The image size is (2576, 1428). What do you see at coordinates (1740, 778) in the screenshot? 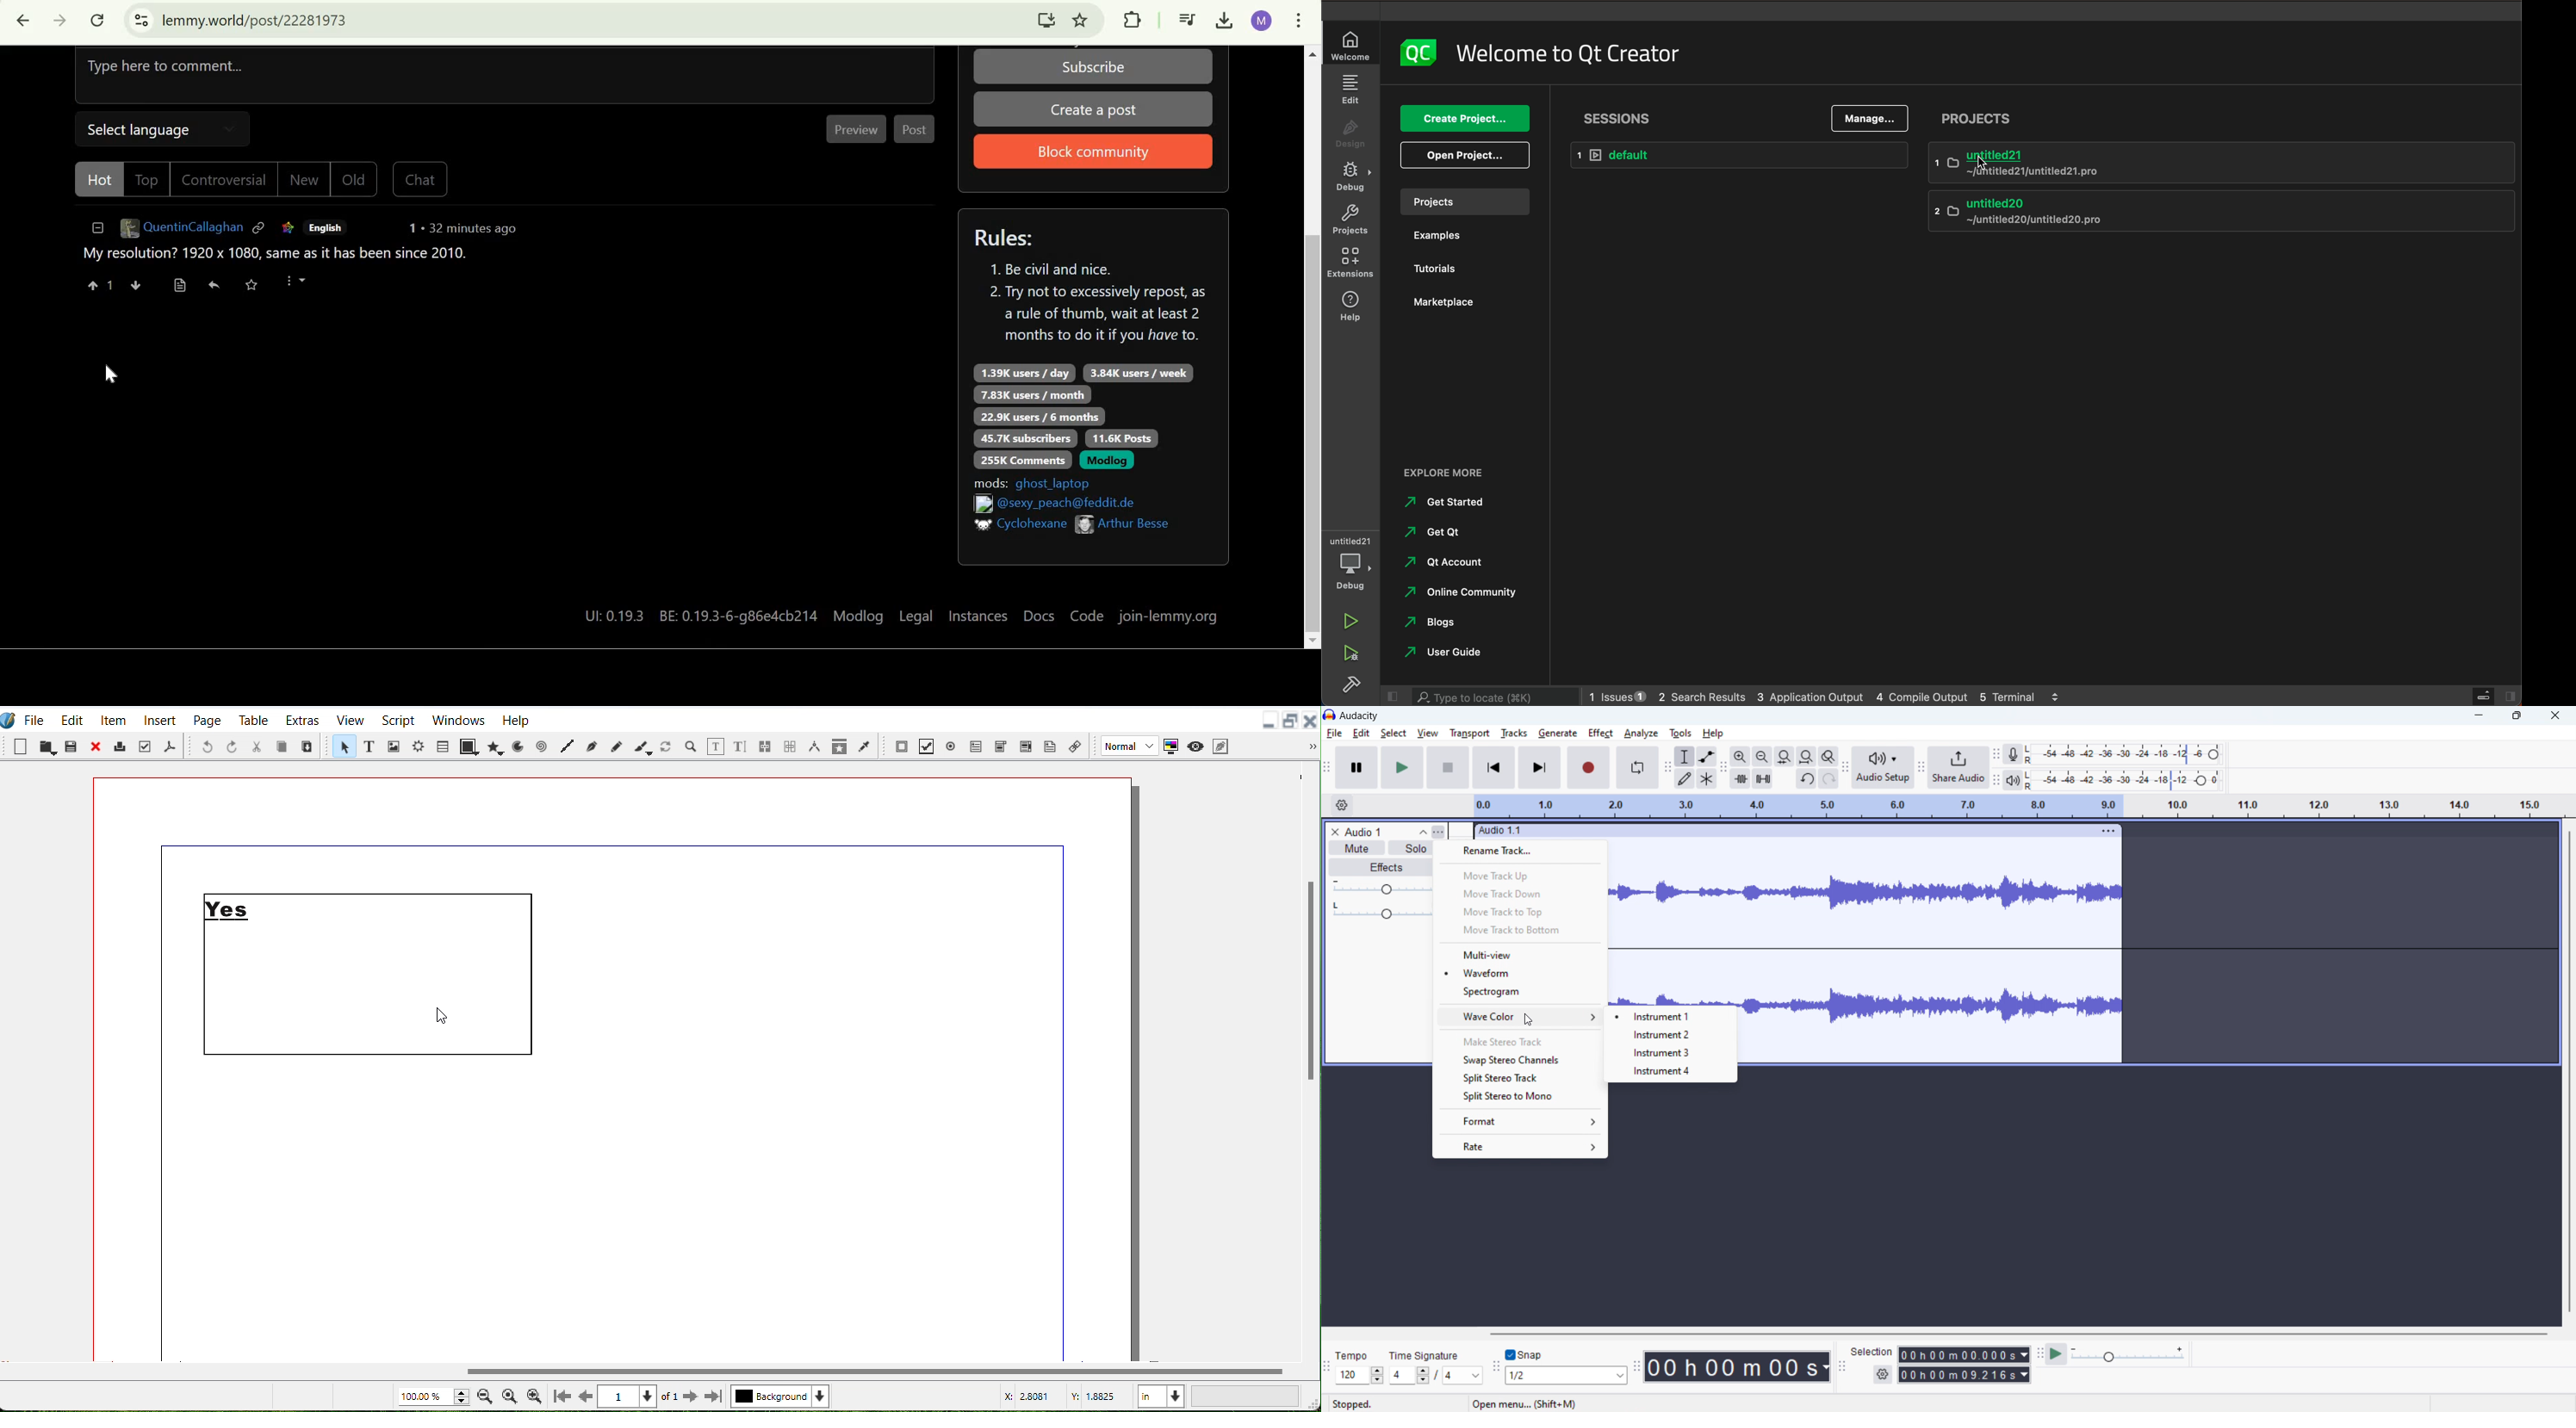
I see `trim audio outside selection` at bounding box center [1740, 778].